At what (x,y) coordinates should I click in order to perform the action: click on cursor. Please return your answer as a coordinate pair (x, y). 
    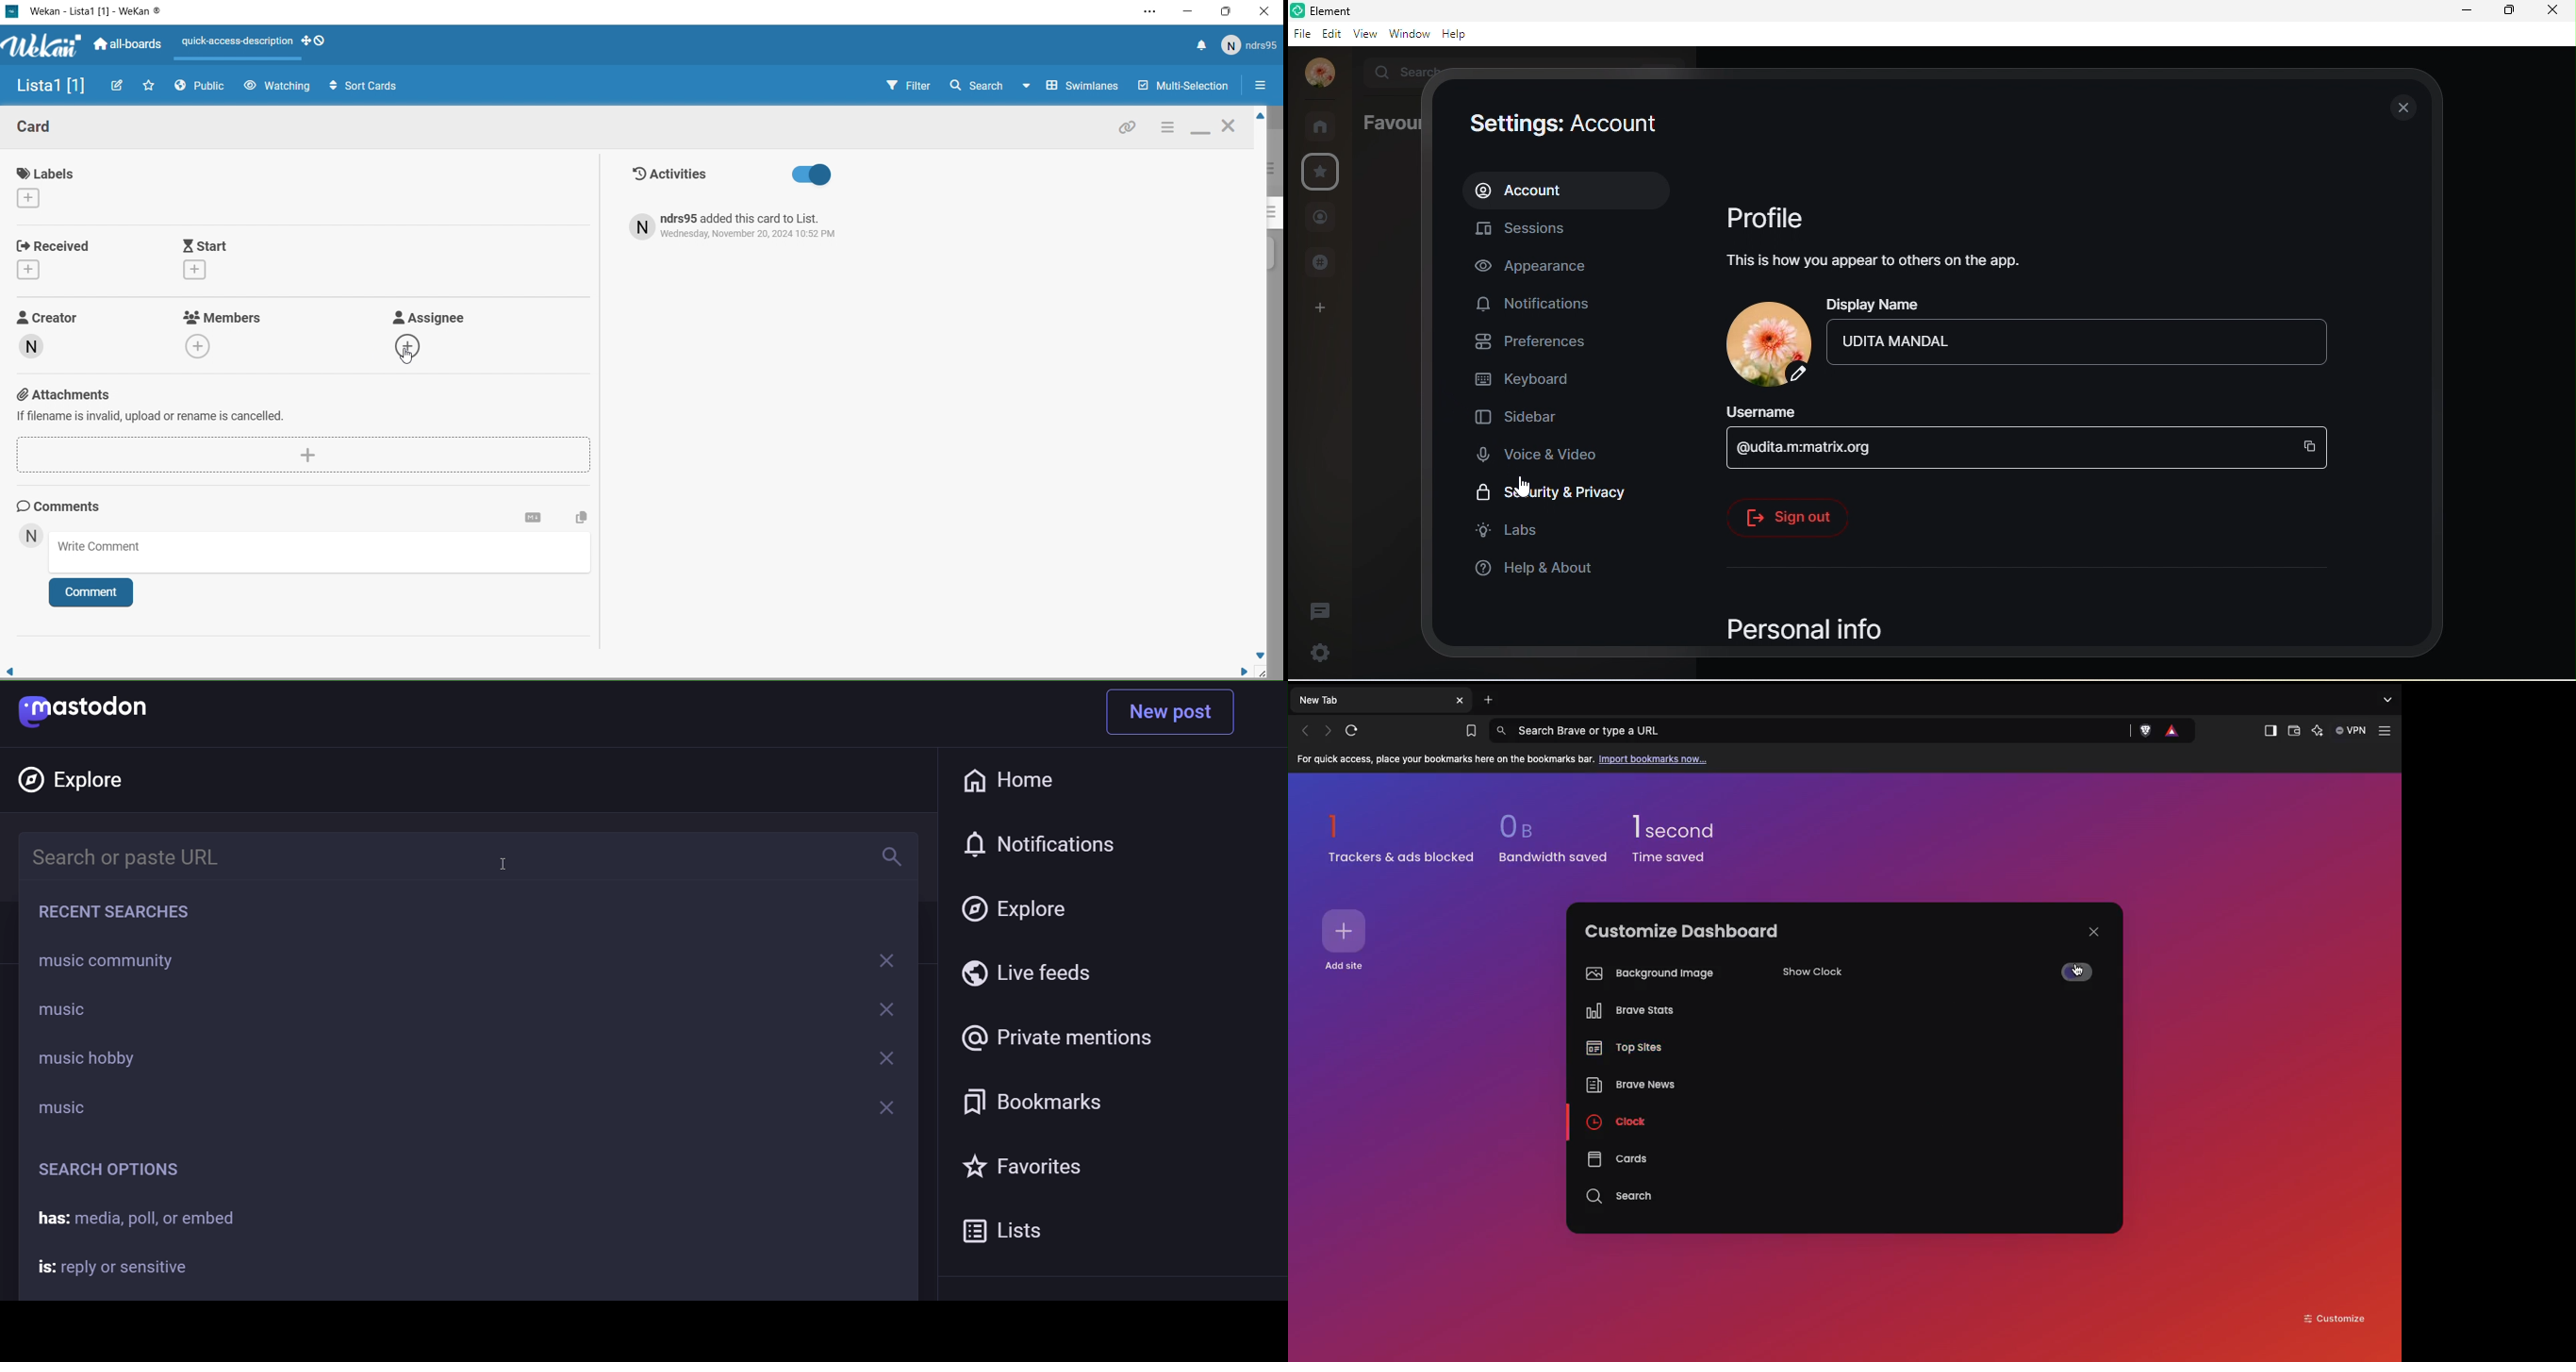
    Looking at the image, I should click on (409, 355).